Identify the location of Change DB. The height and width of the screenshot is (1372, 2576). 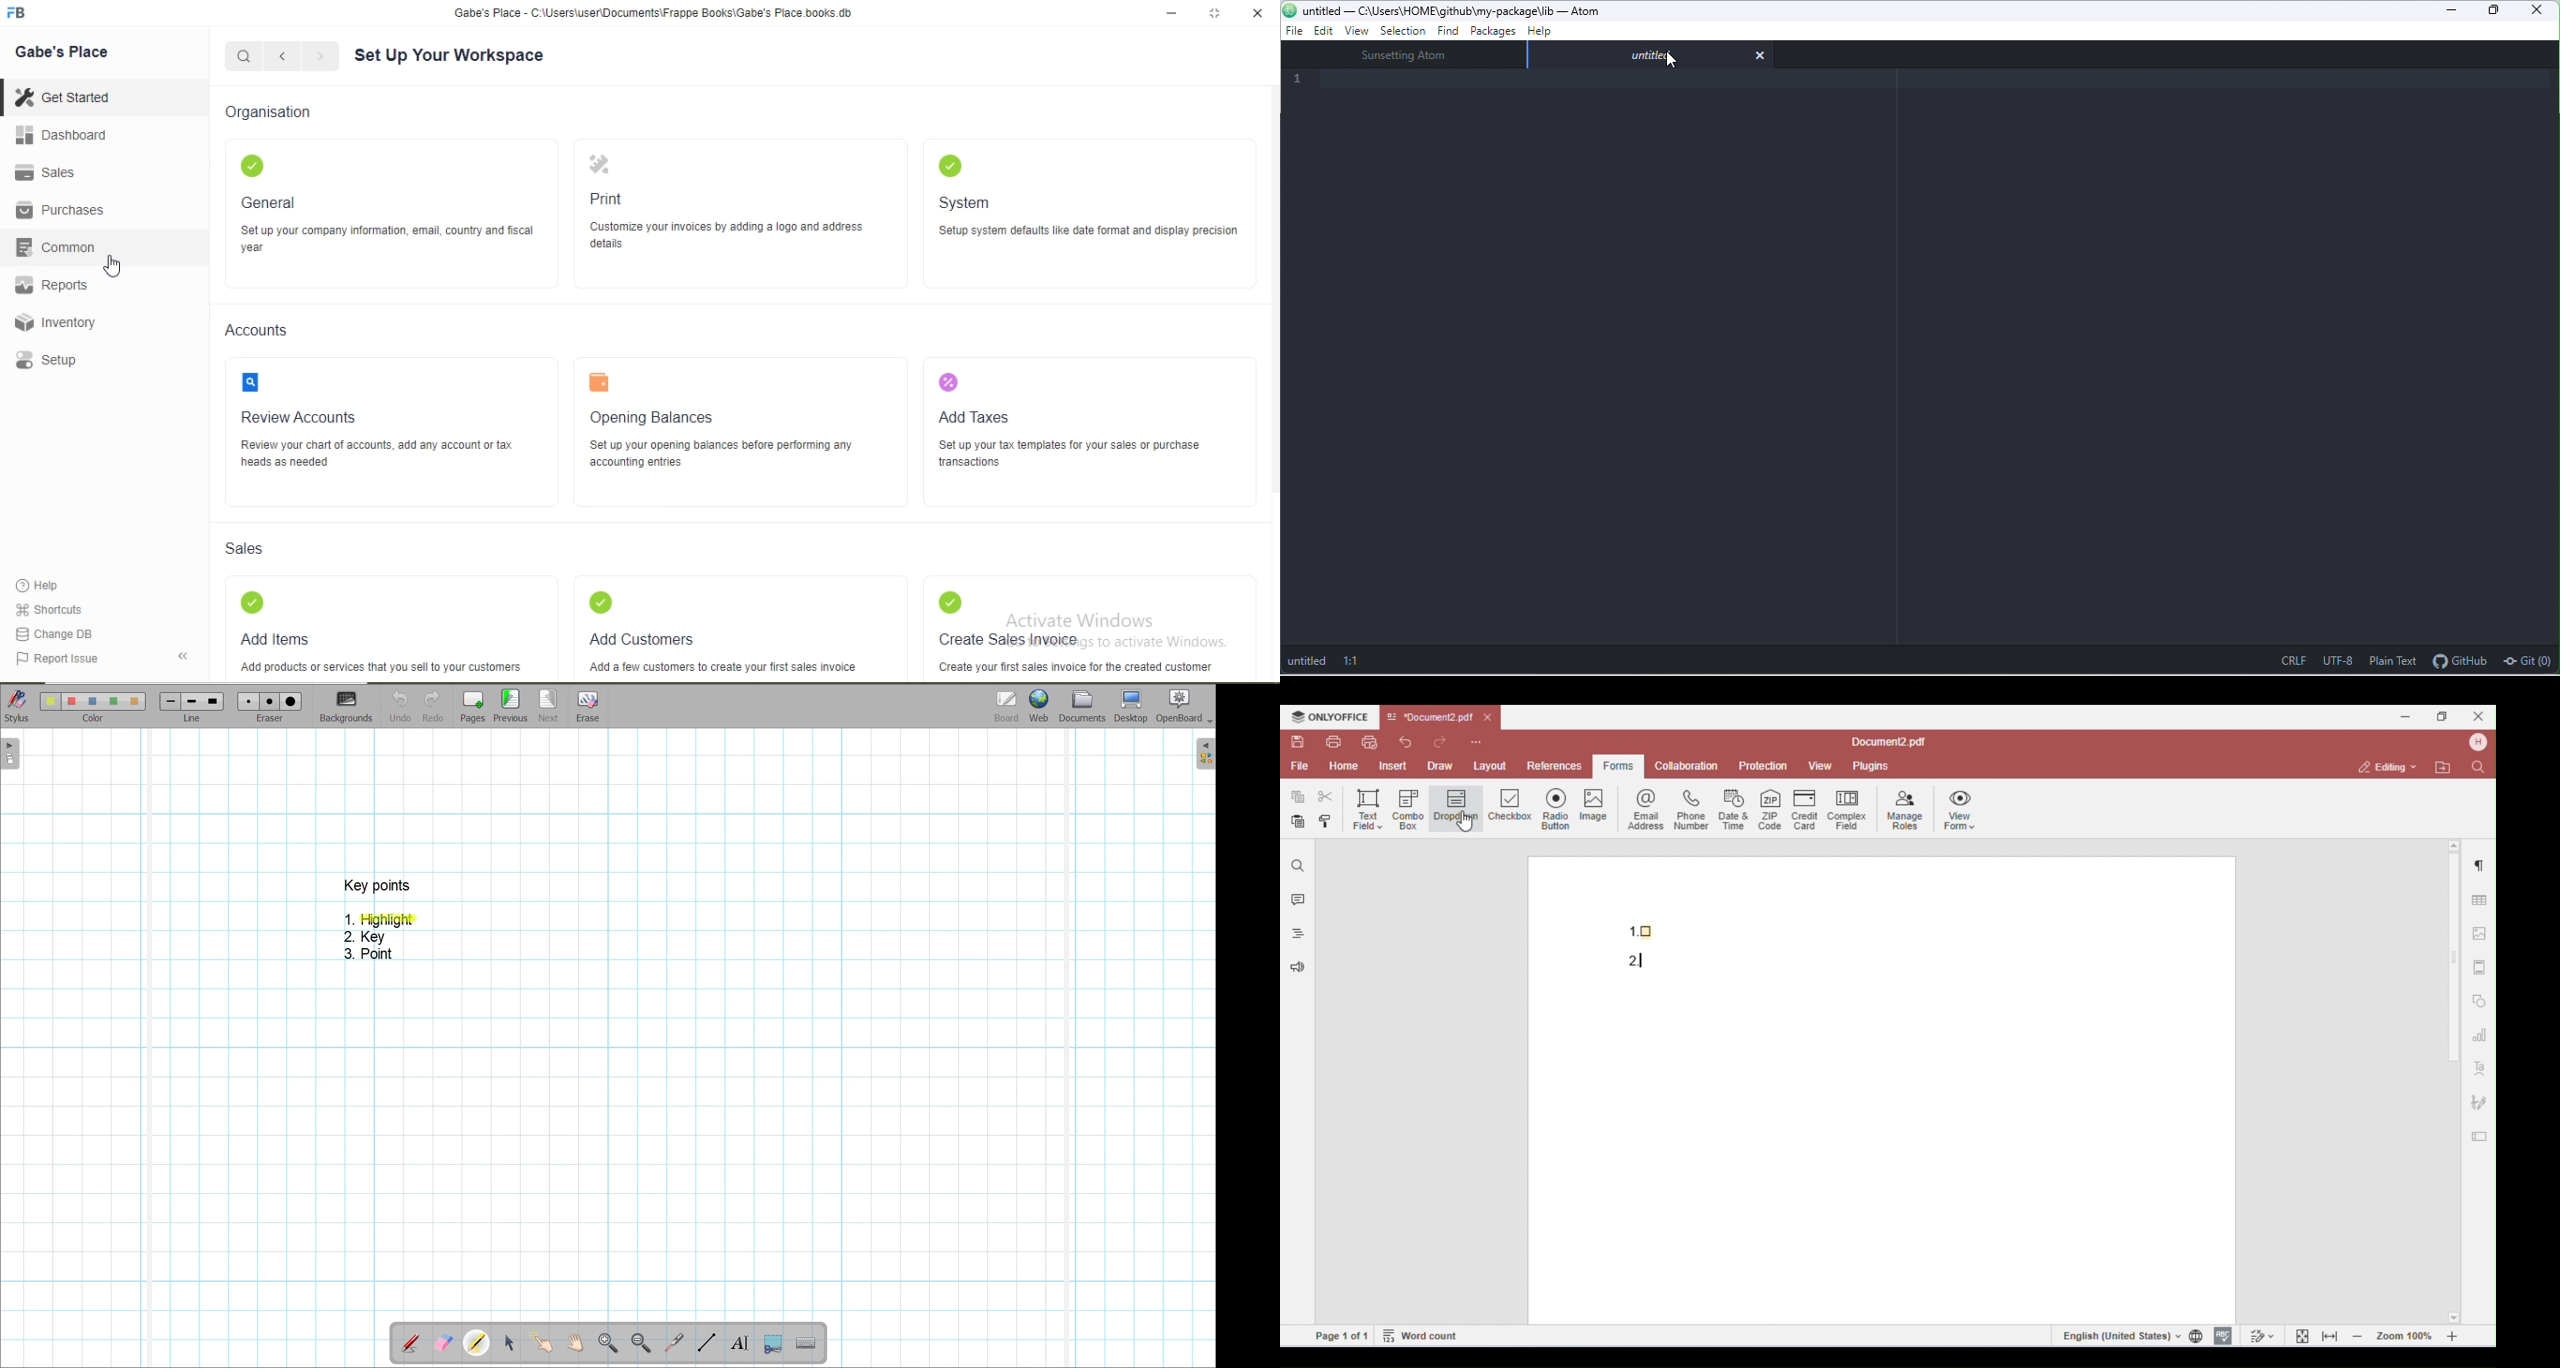
(52, 635).